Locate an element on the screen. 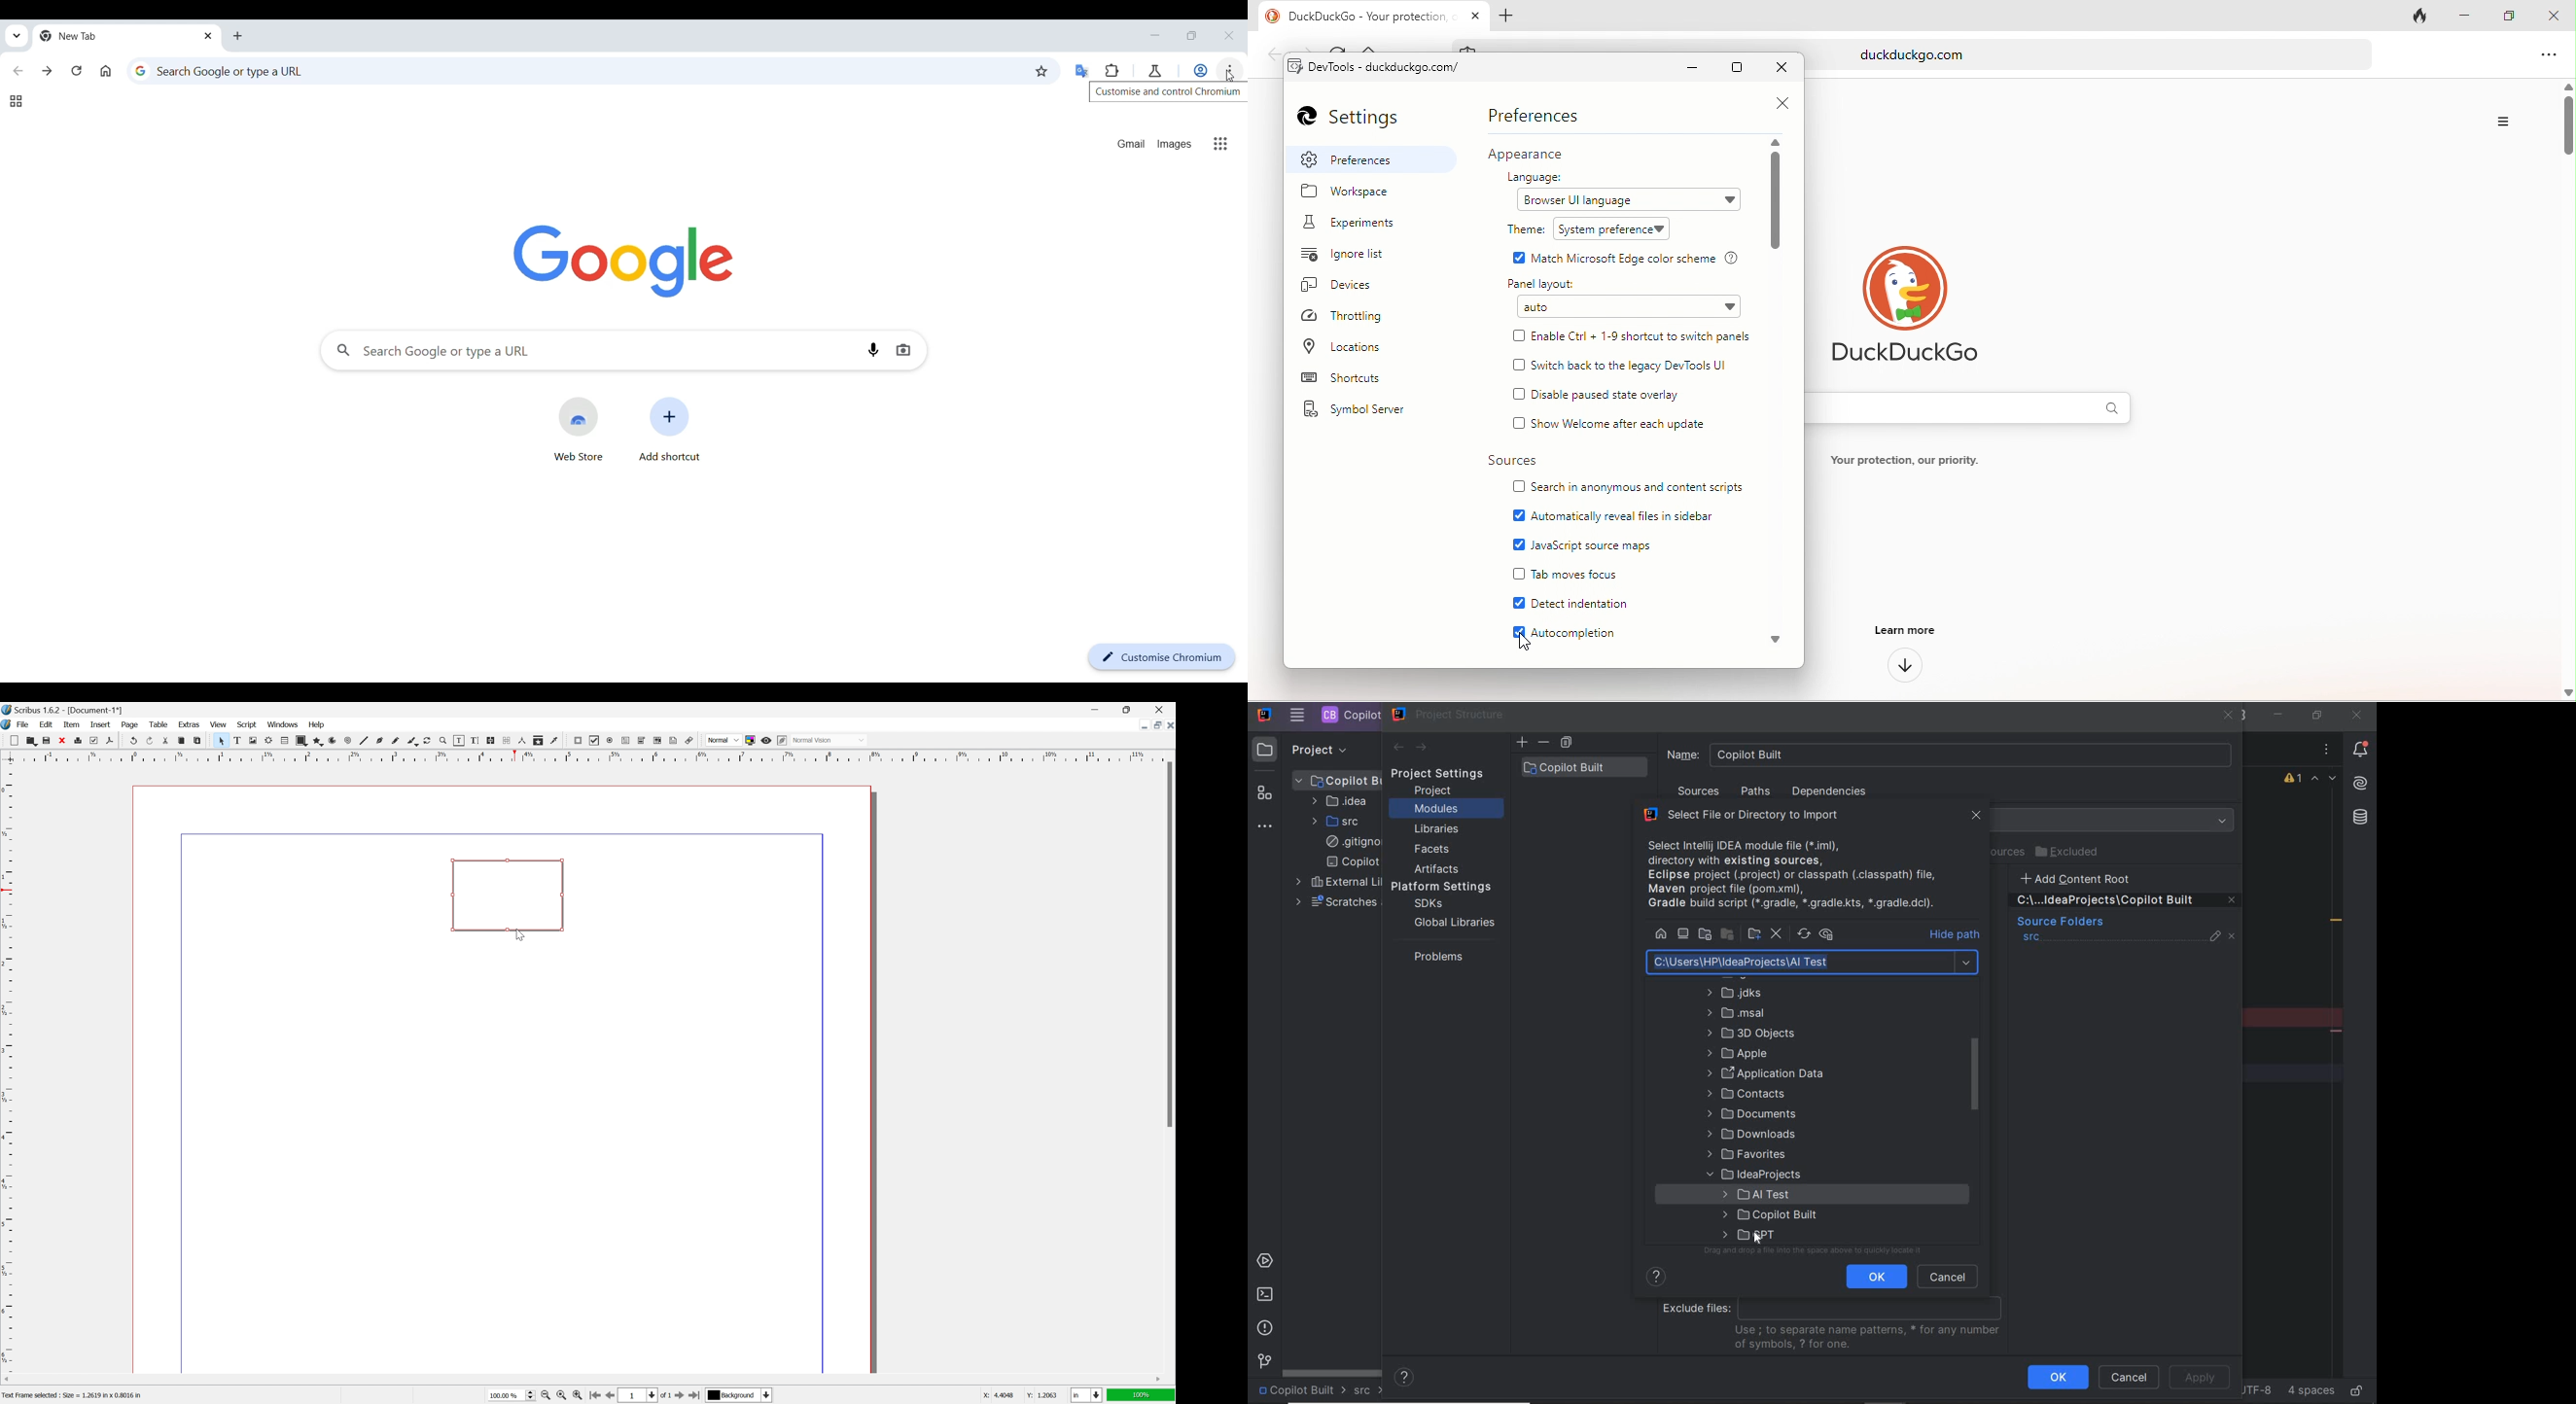  duckduck go logo is located at coordinates (1266, 17).